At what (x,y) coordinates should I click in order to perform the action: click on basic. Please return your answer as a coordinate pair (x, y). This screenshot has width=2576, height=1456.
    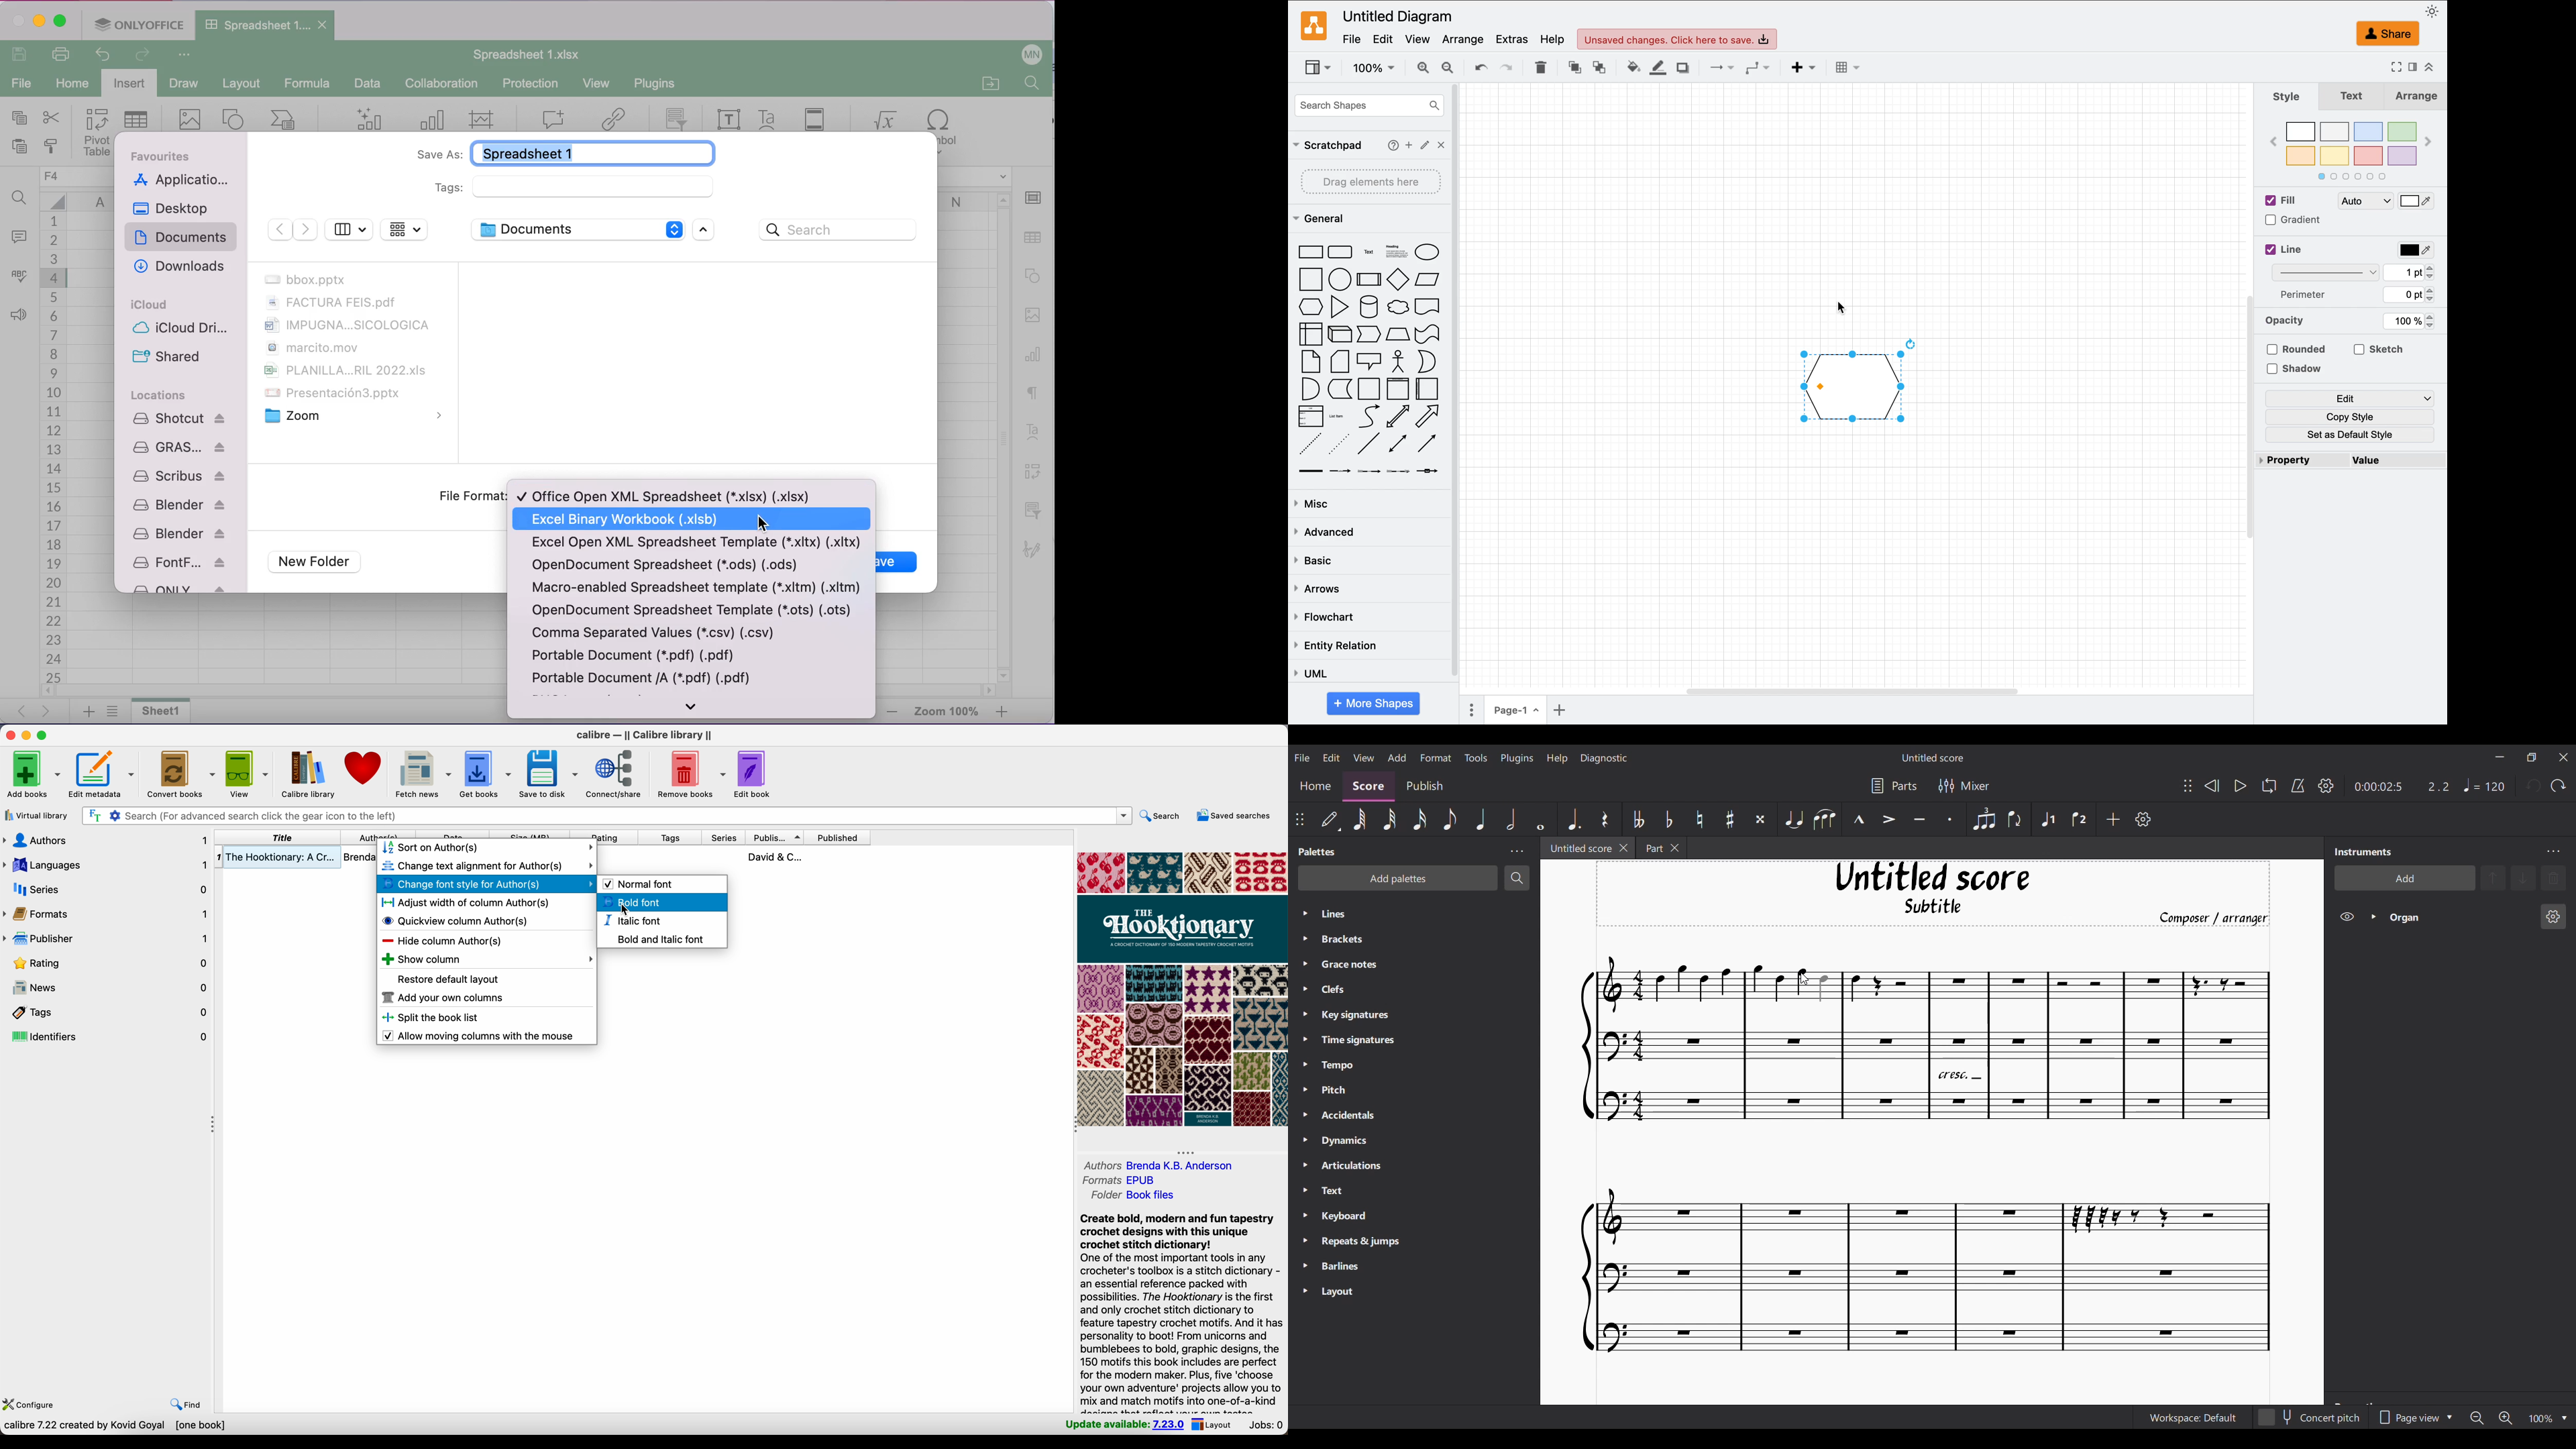
    Looking at the image, I should click on (1321, 560).